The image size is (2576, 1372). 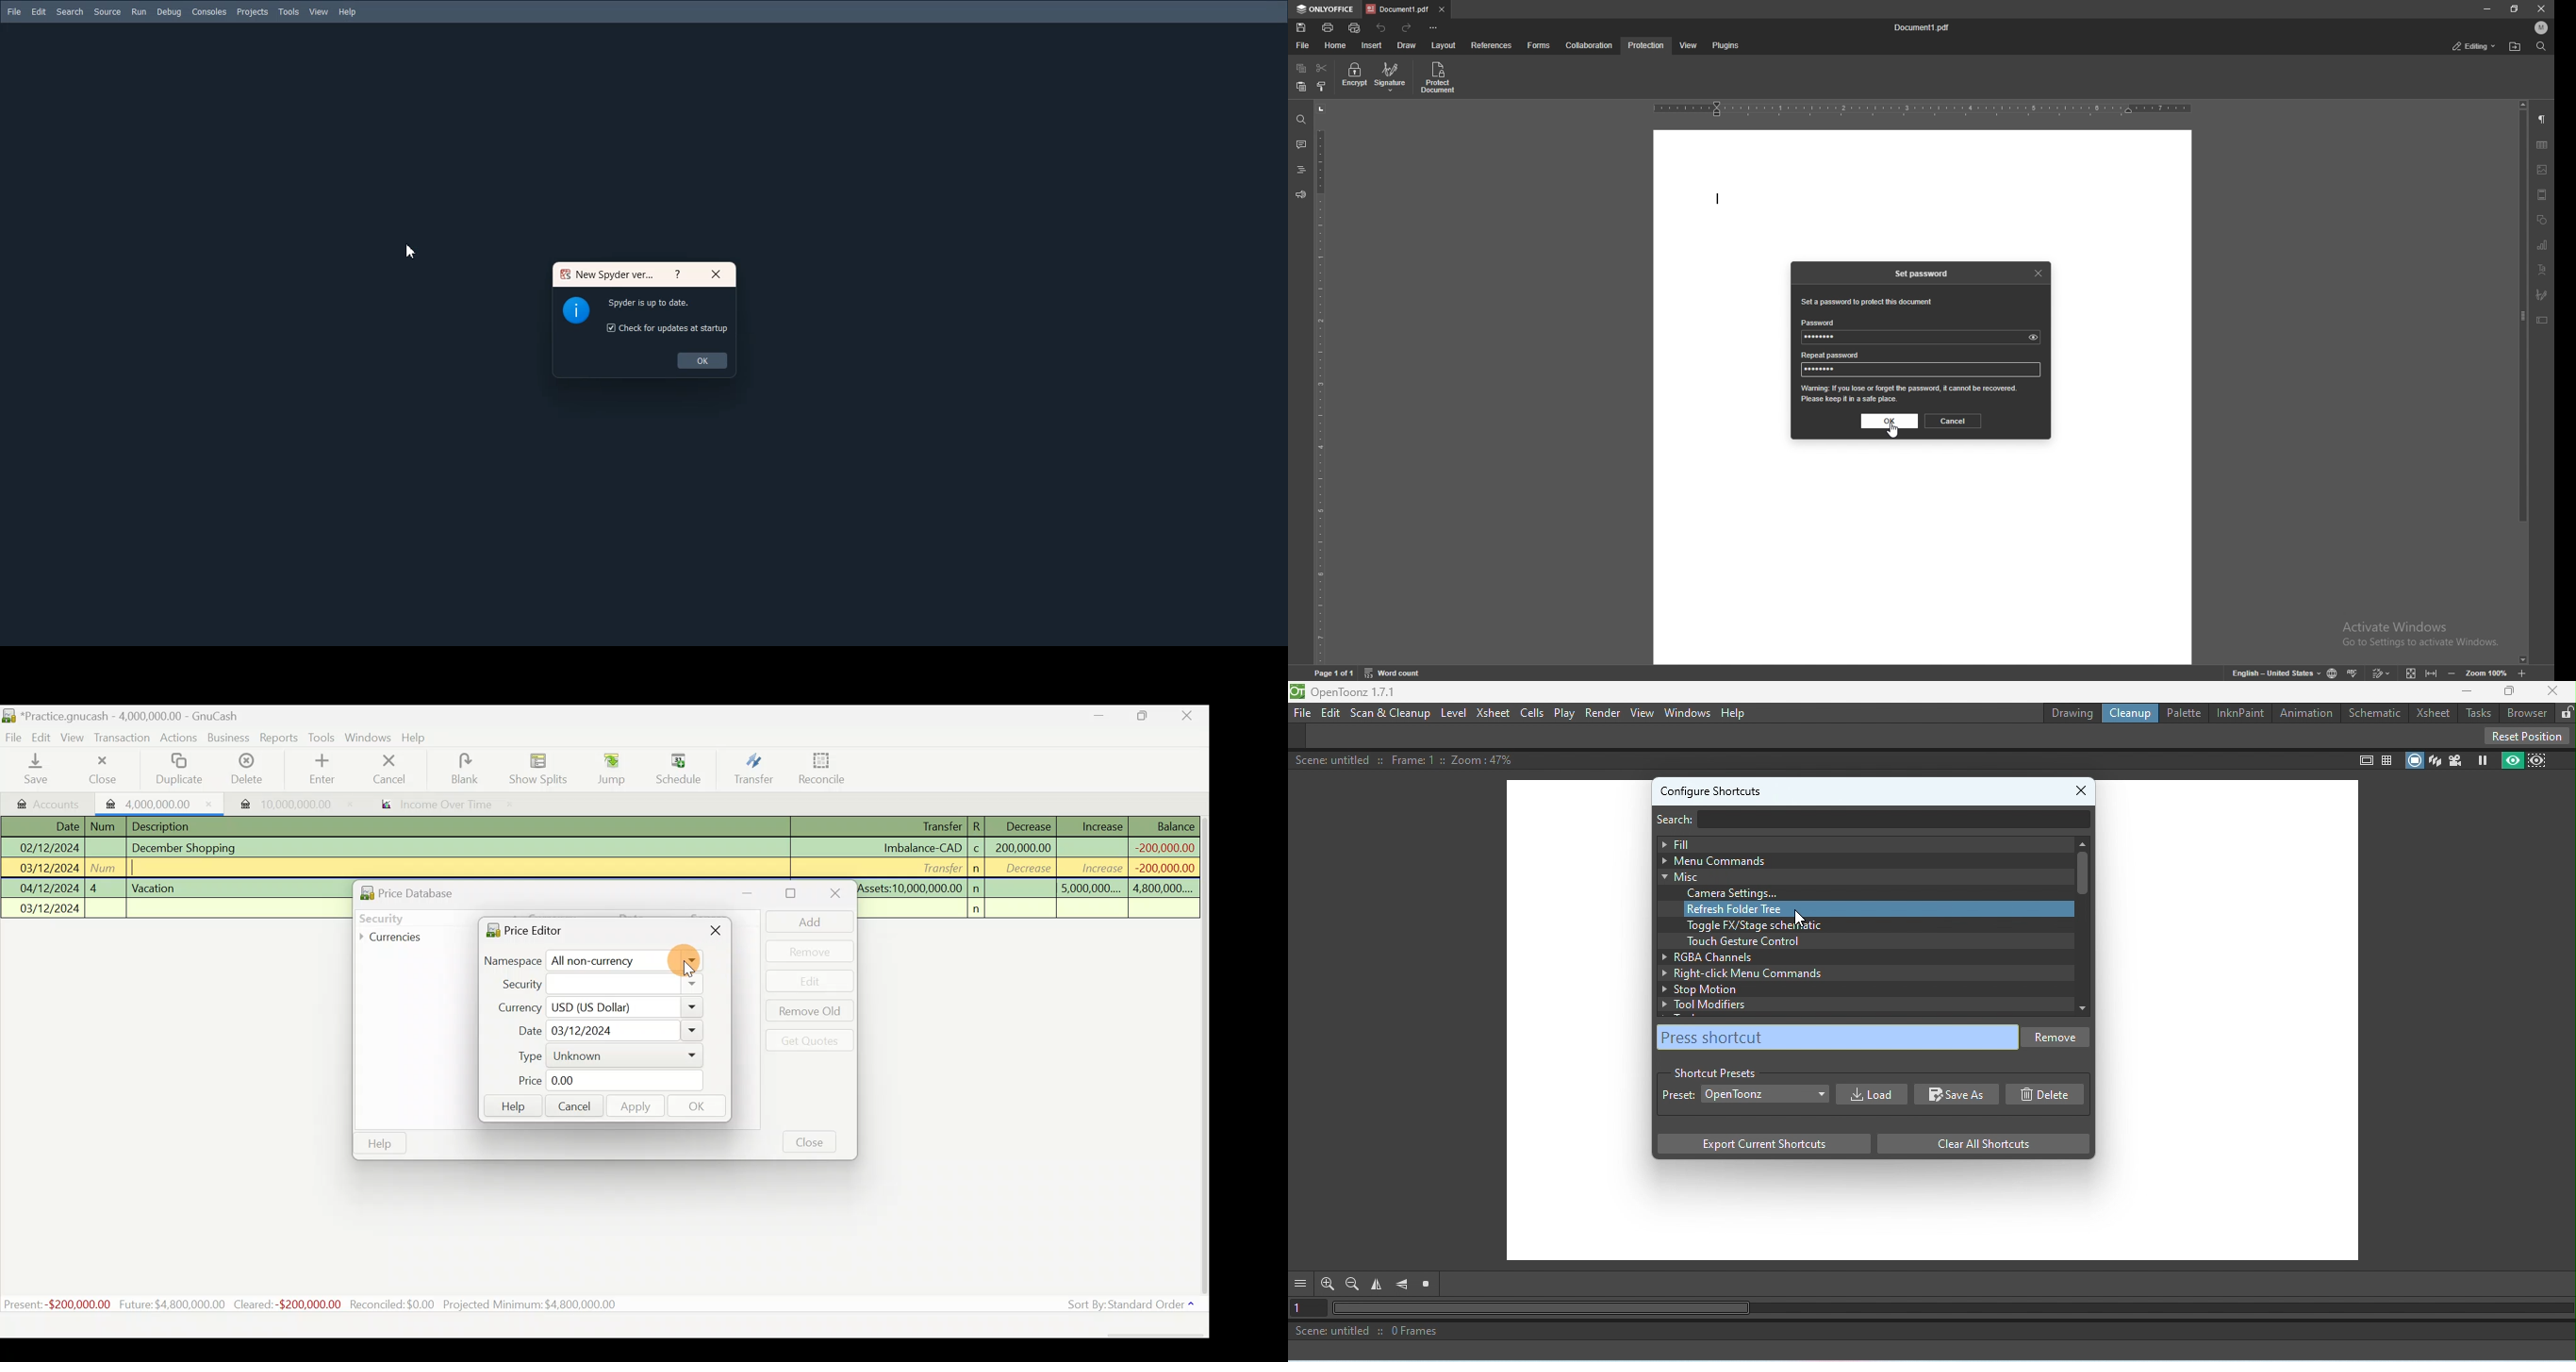 I want to click on Price, so click(x=602, y=1081).